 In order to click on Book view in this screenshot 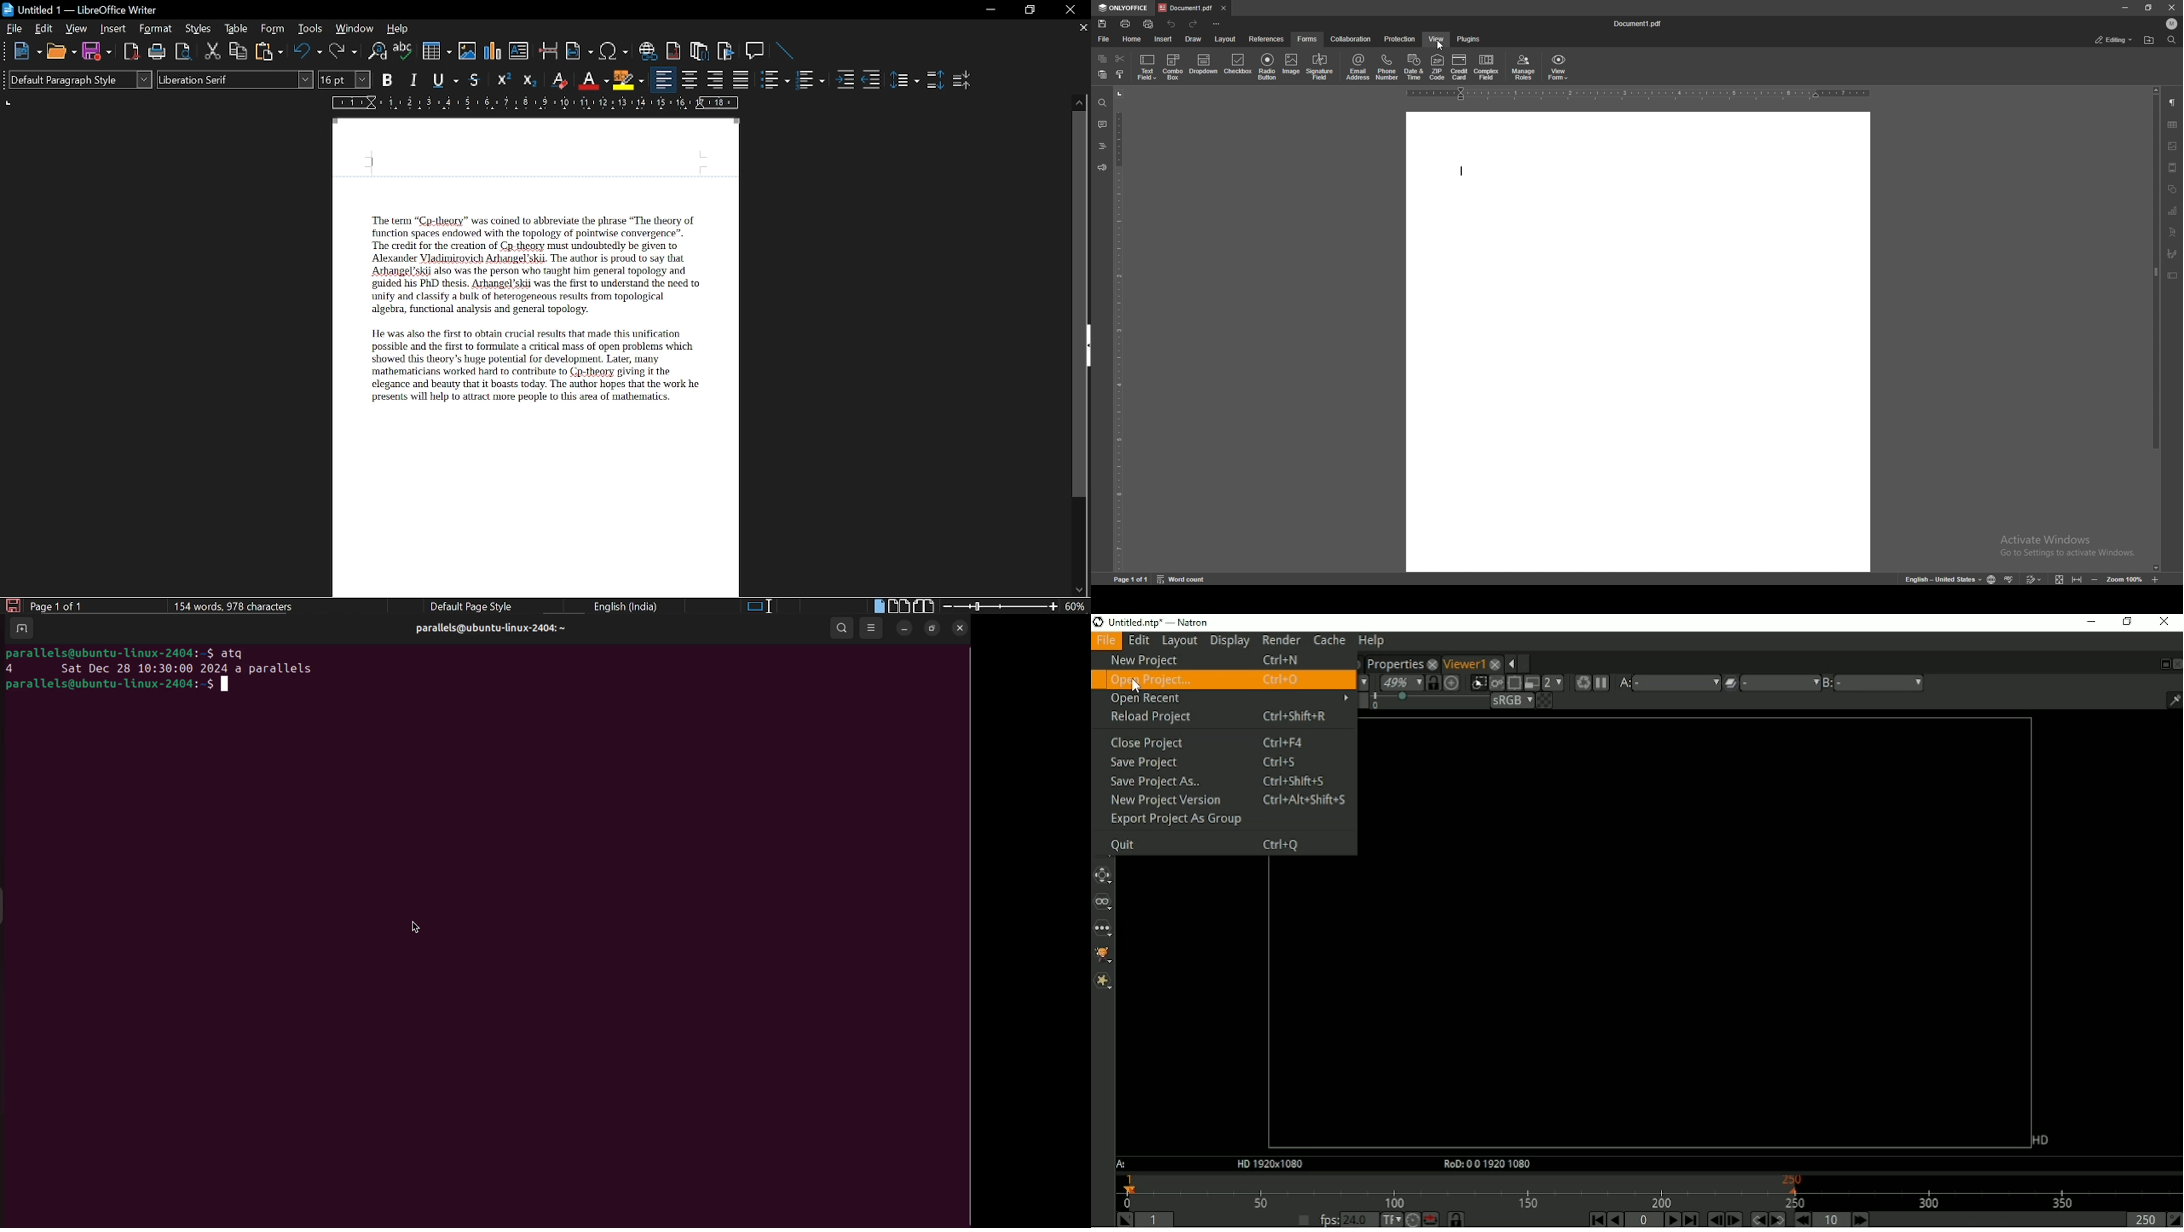, I will do `click(926, 605)`.